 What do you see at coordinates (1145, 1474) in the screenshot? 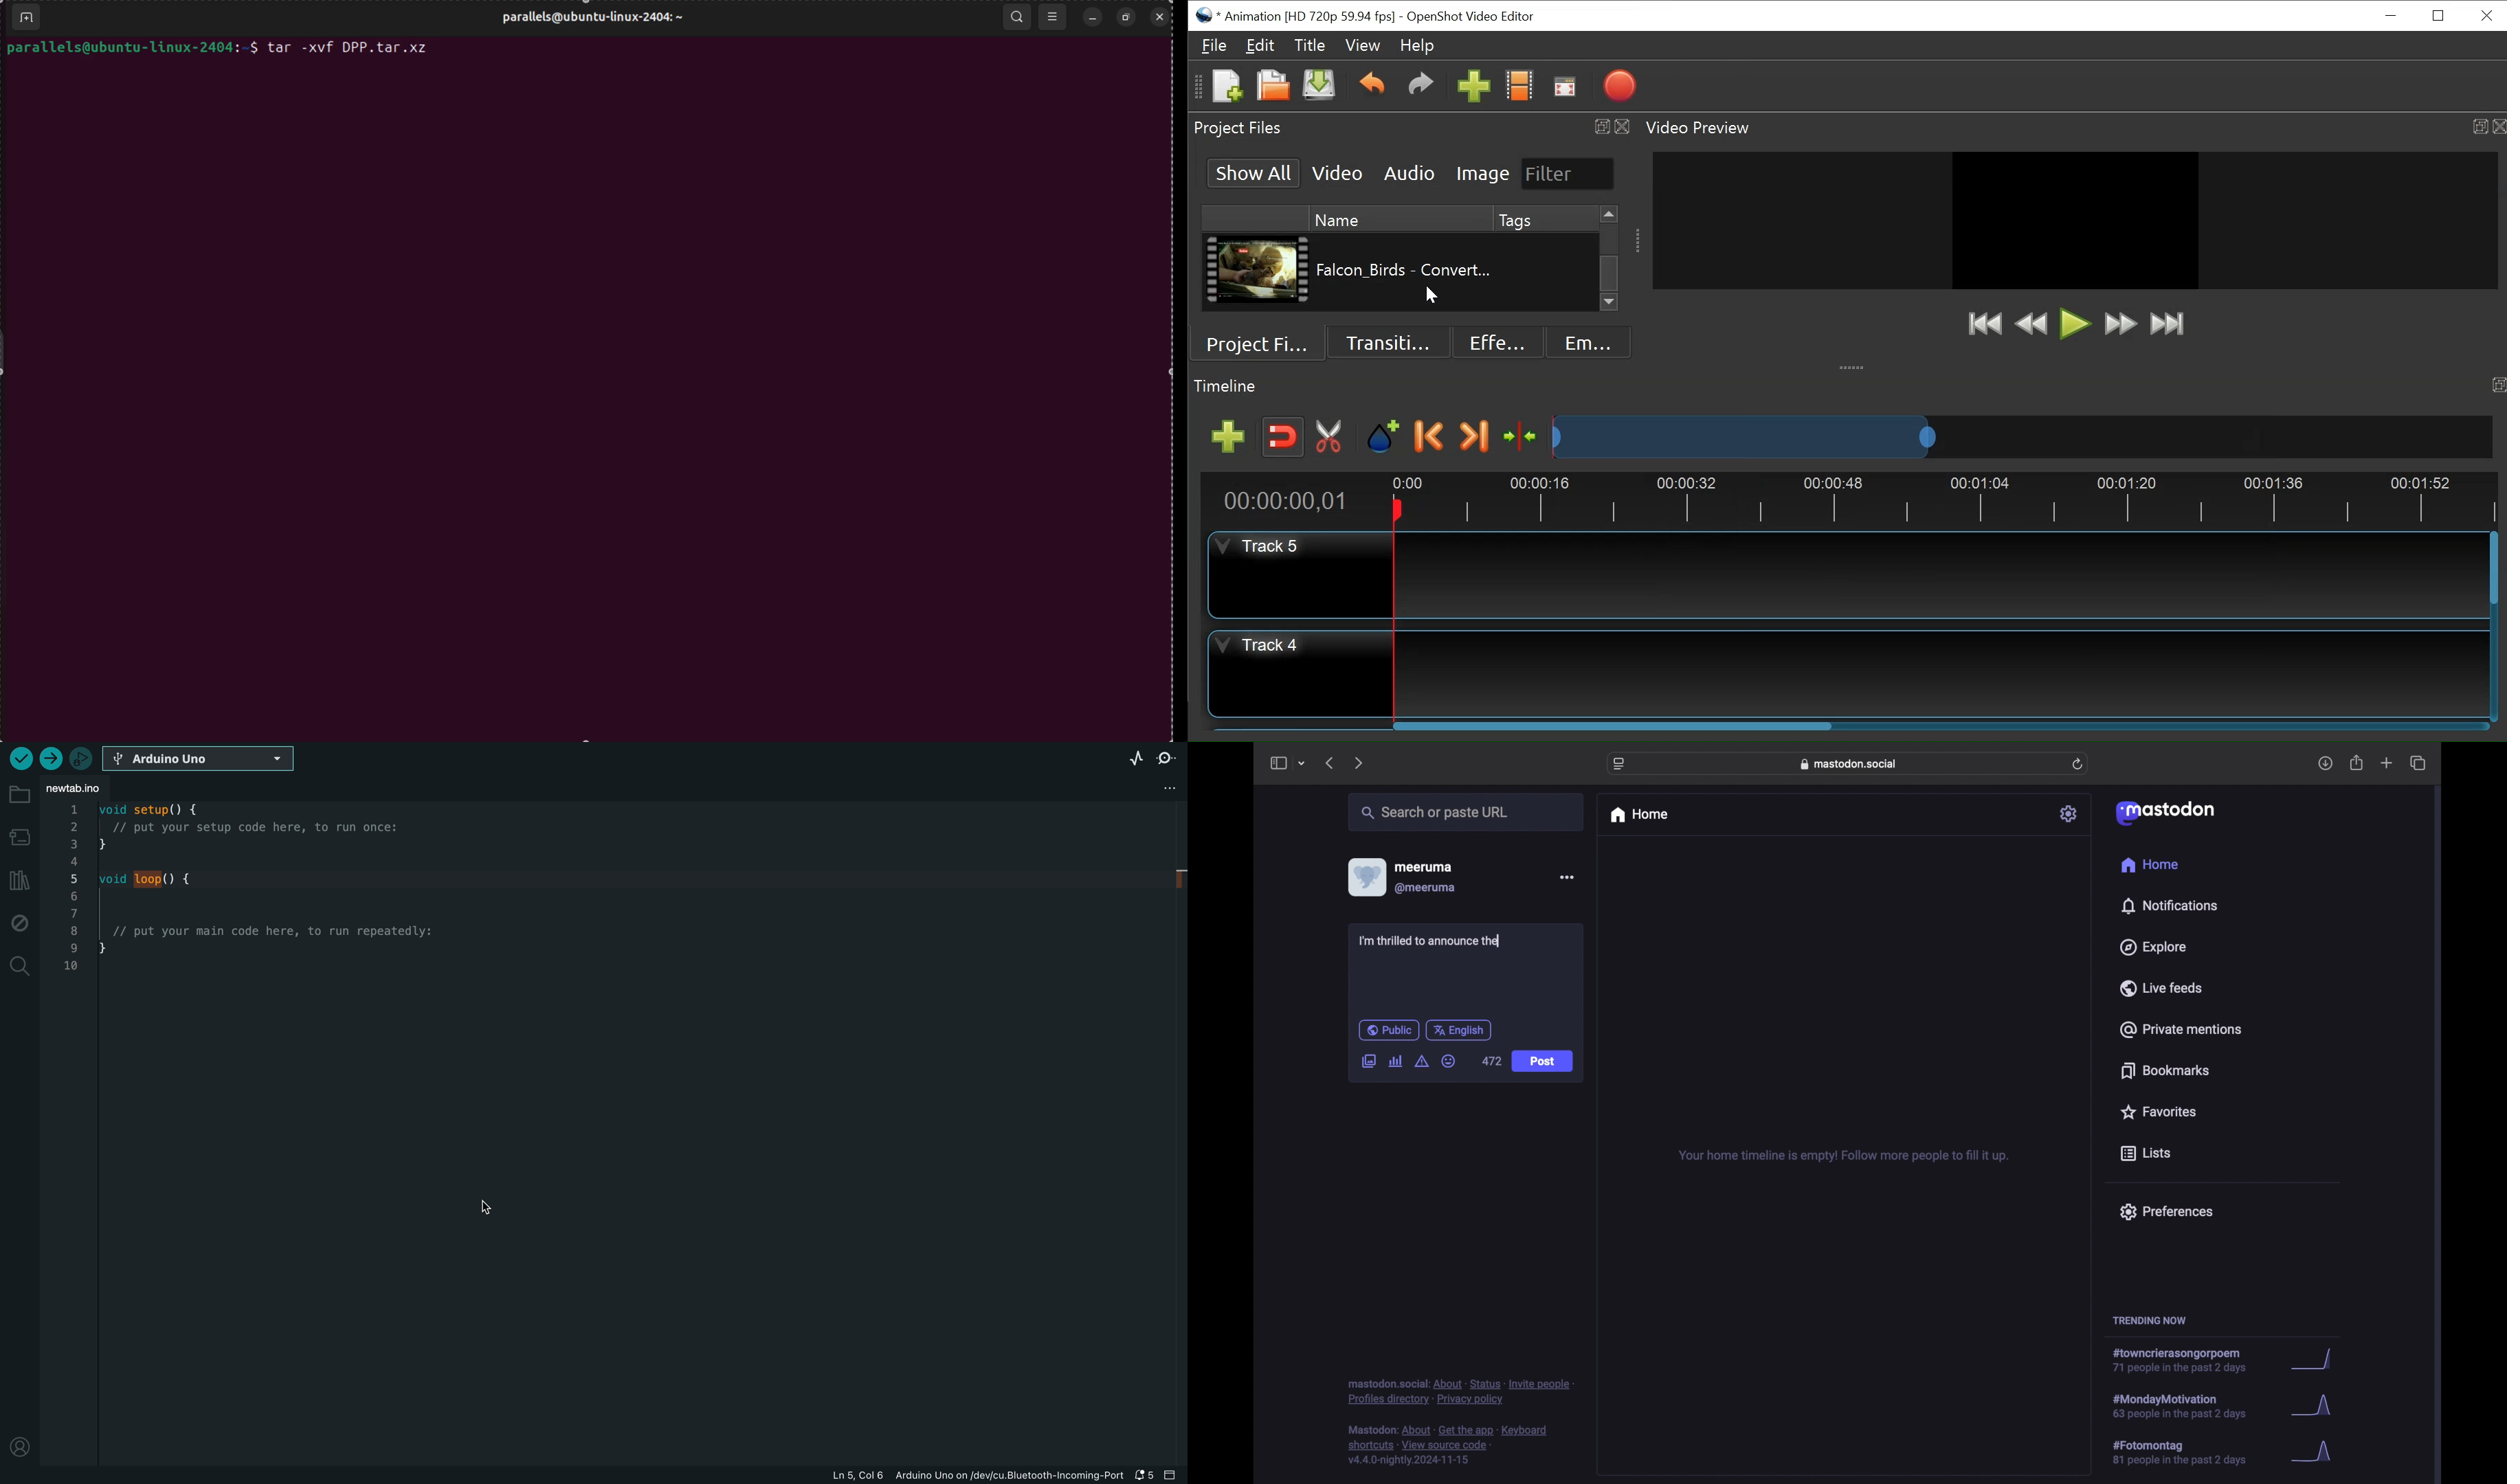
I see `notification` at bounding box center [1145, 1474].